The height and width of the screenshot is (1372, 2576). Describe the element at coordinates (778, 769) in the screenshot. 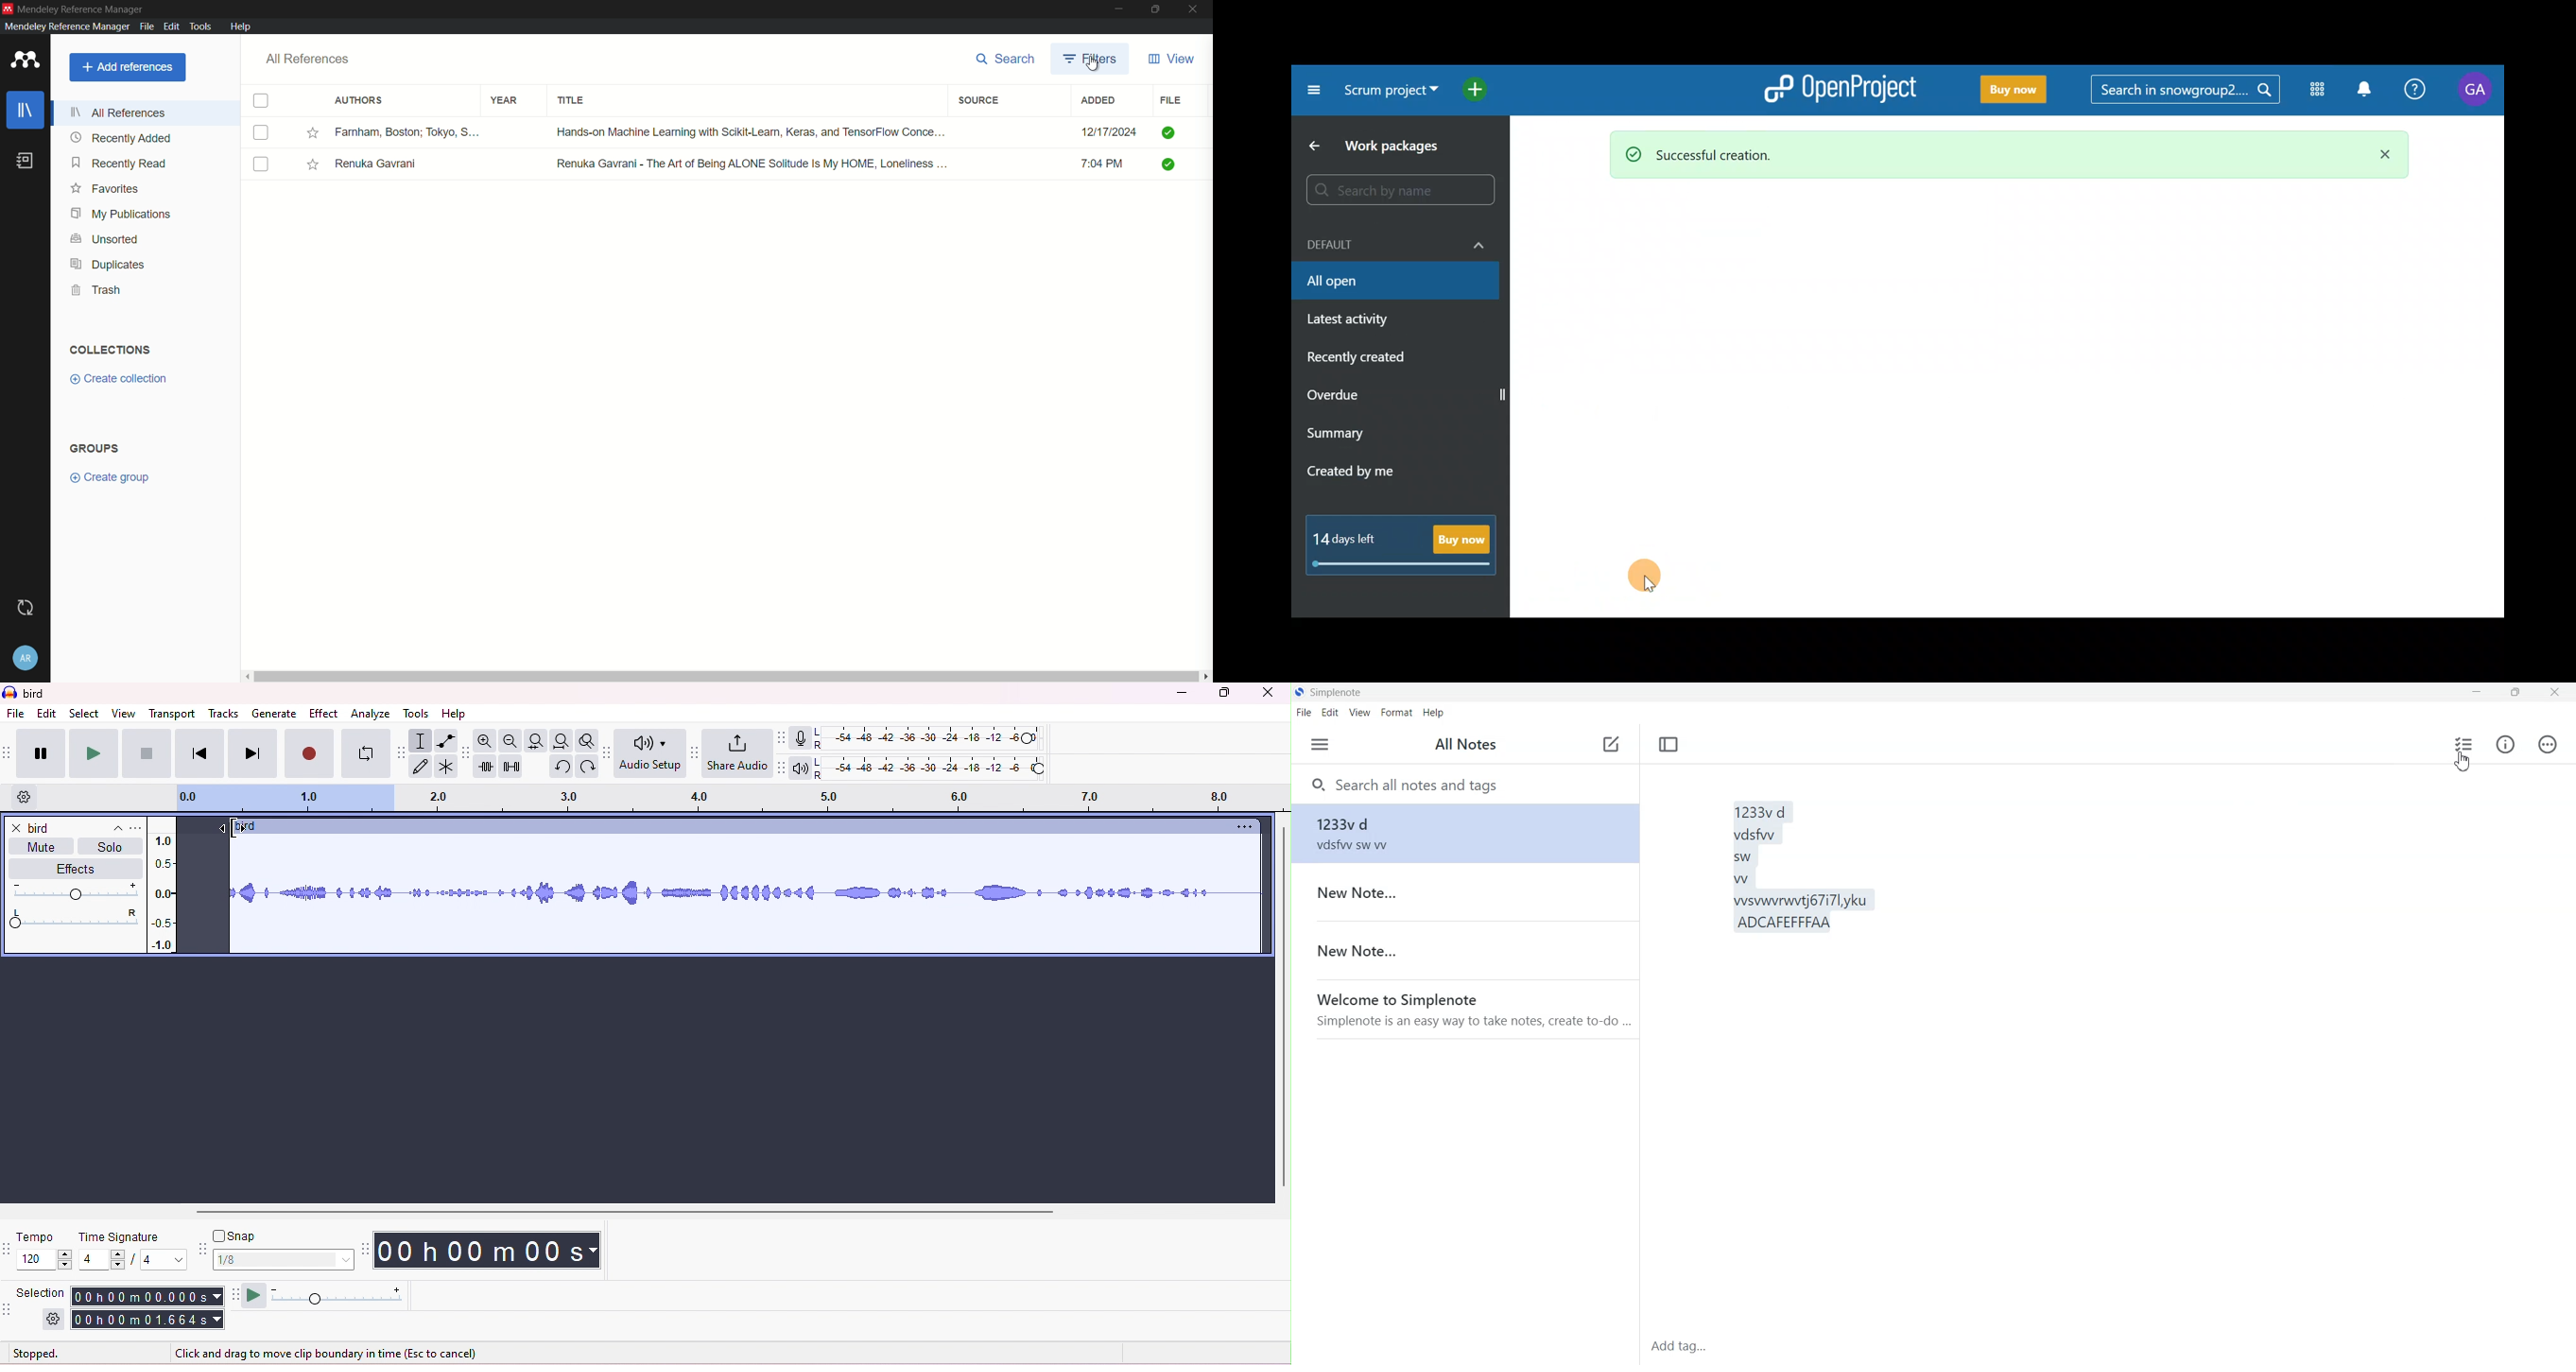

I see `playback meter tool bar` at that location.